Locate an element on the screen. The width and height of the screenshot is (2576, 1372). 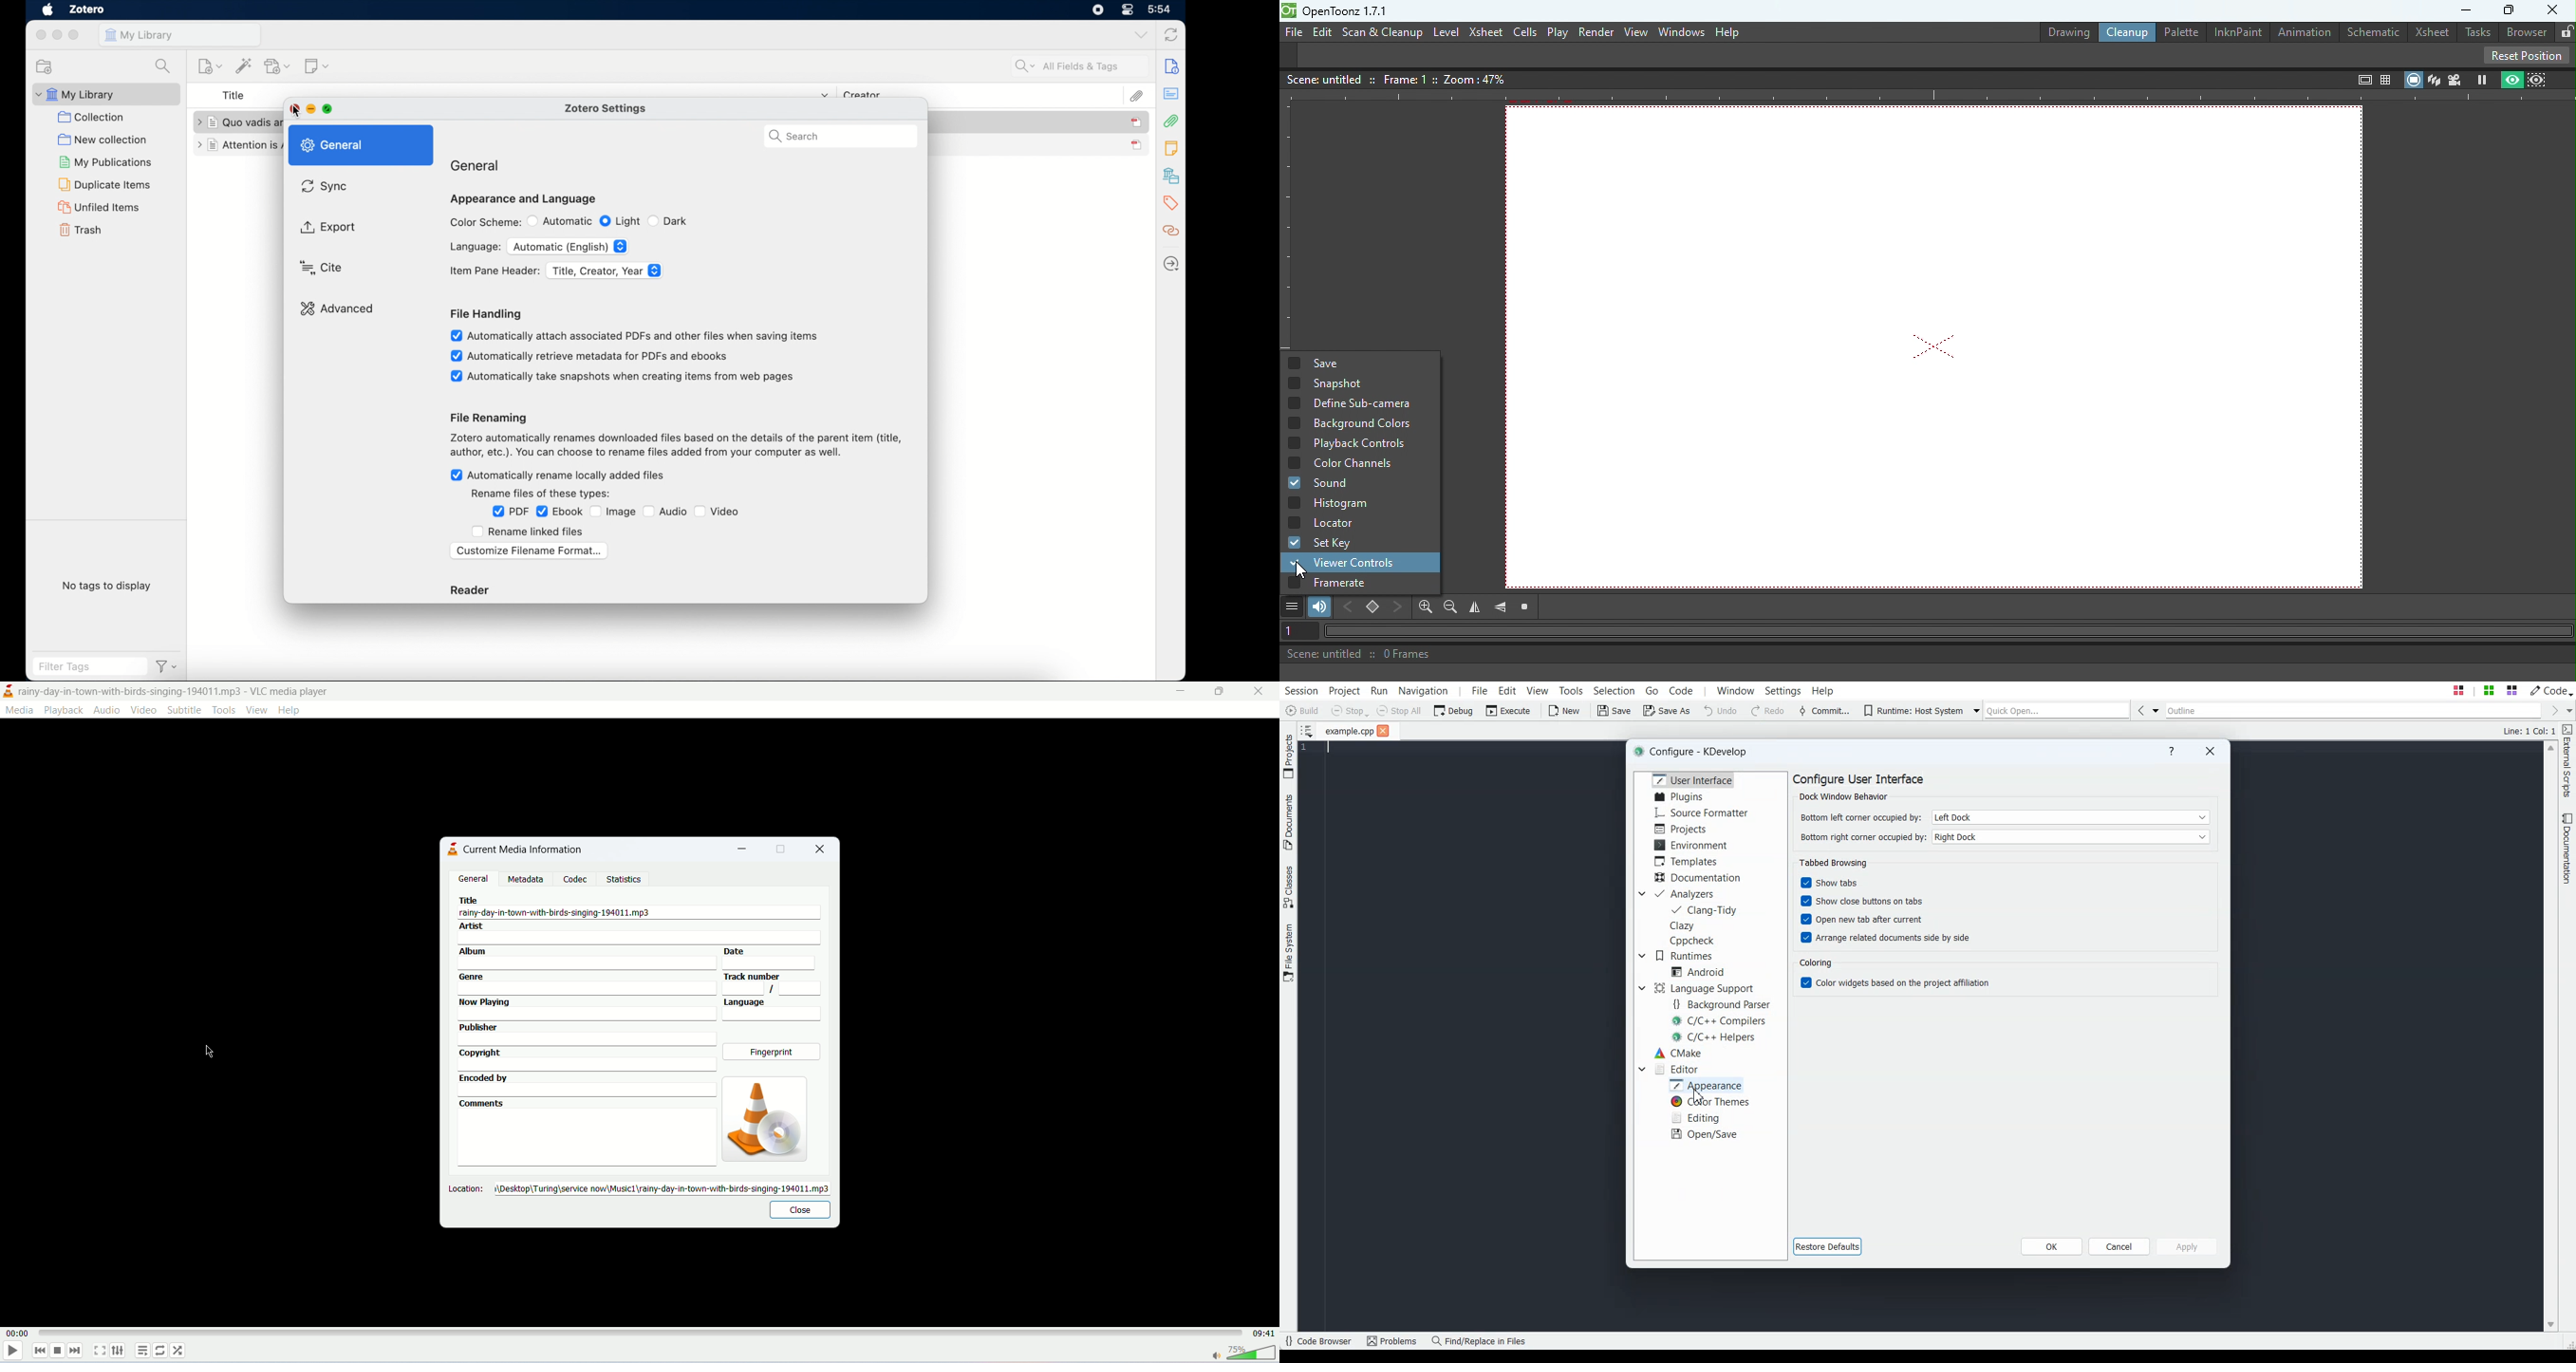
Reset position is located at coordinates (2529, 54).